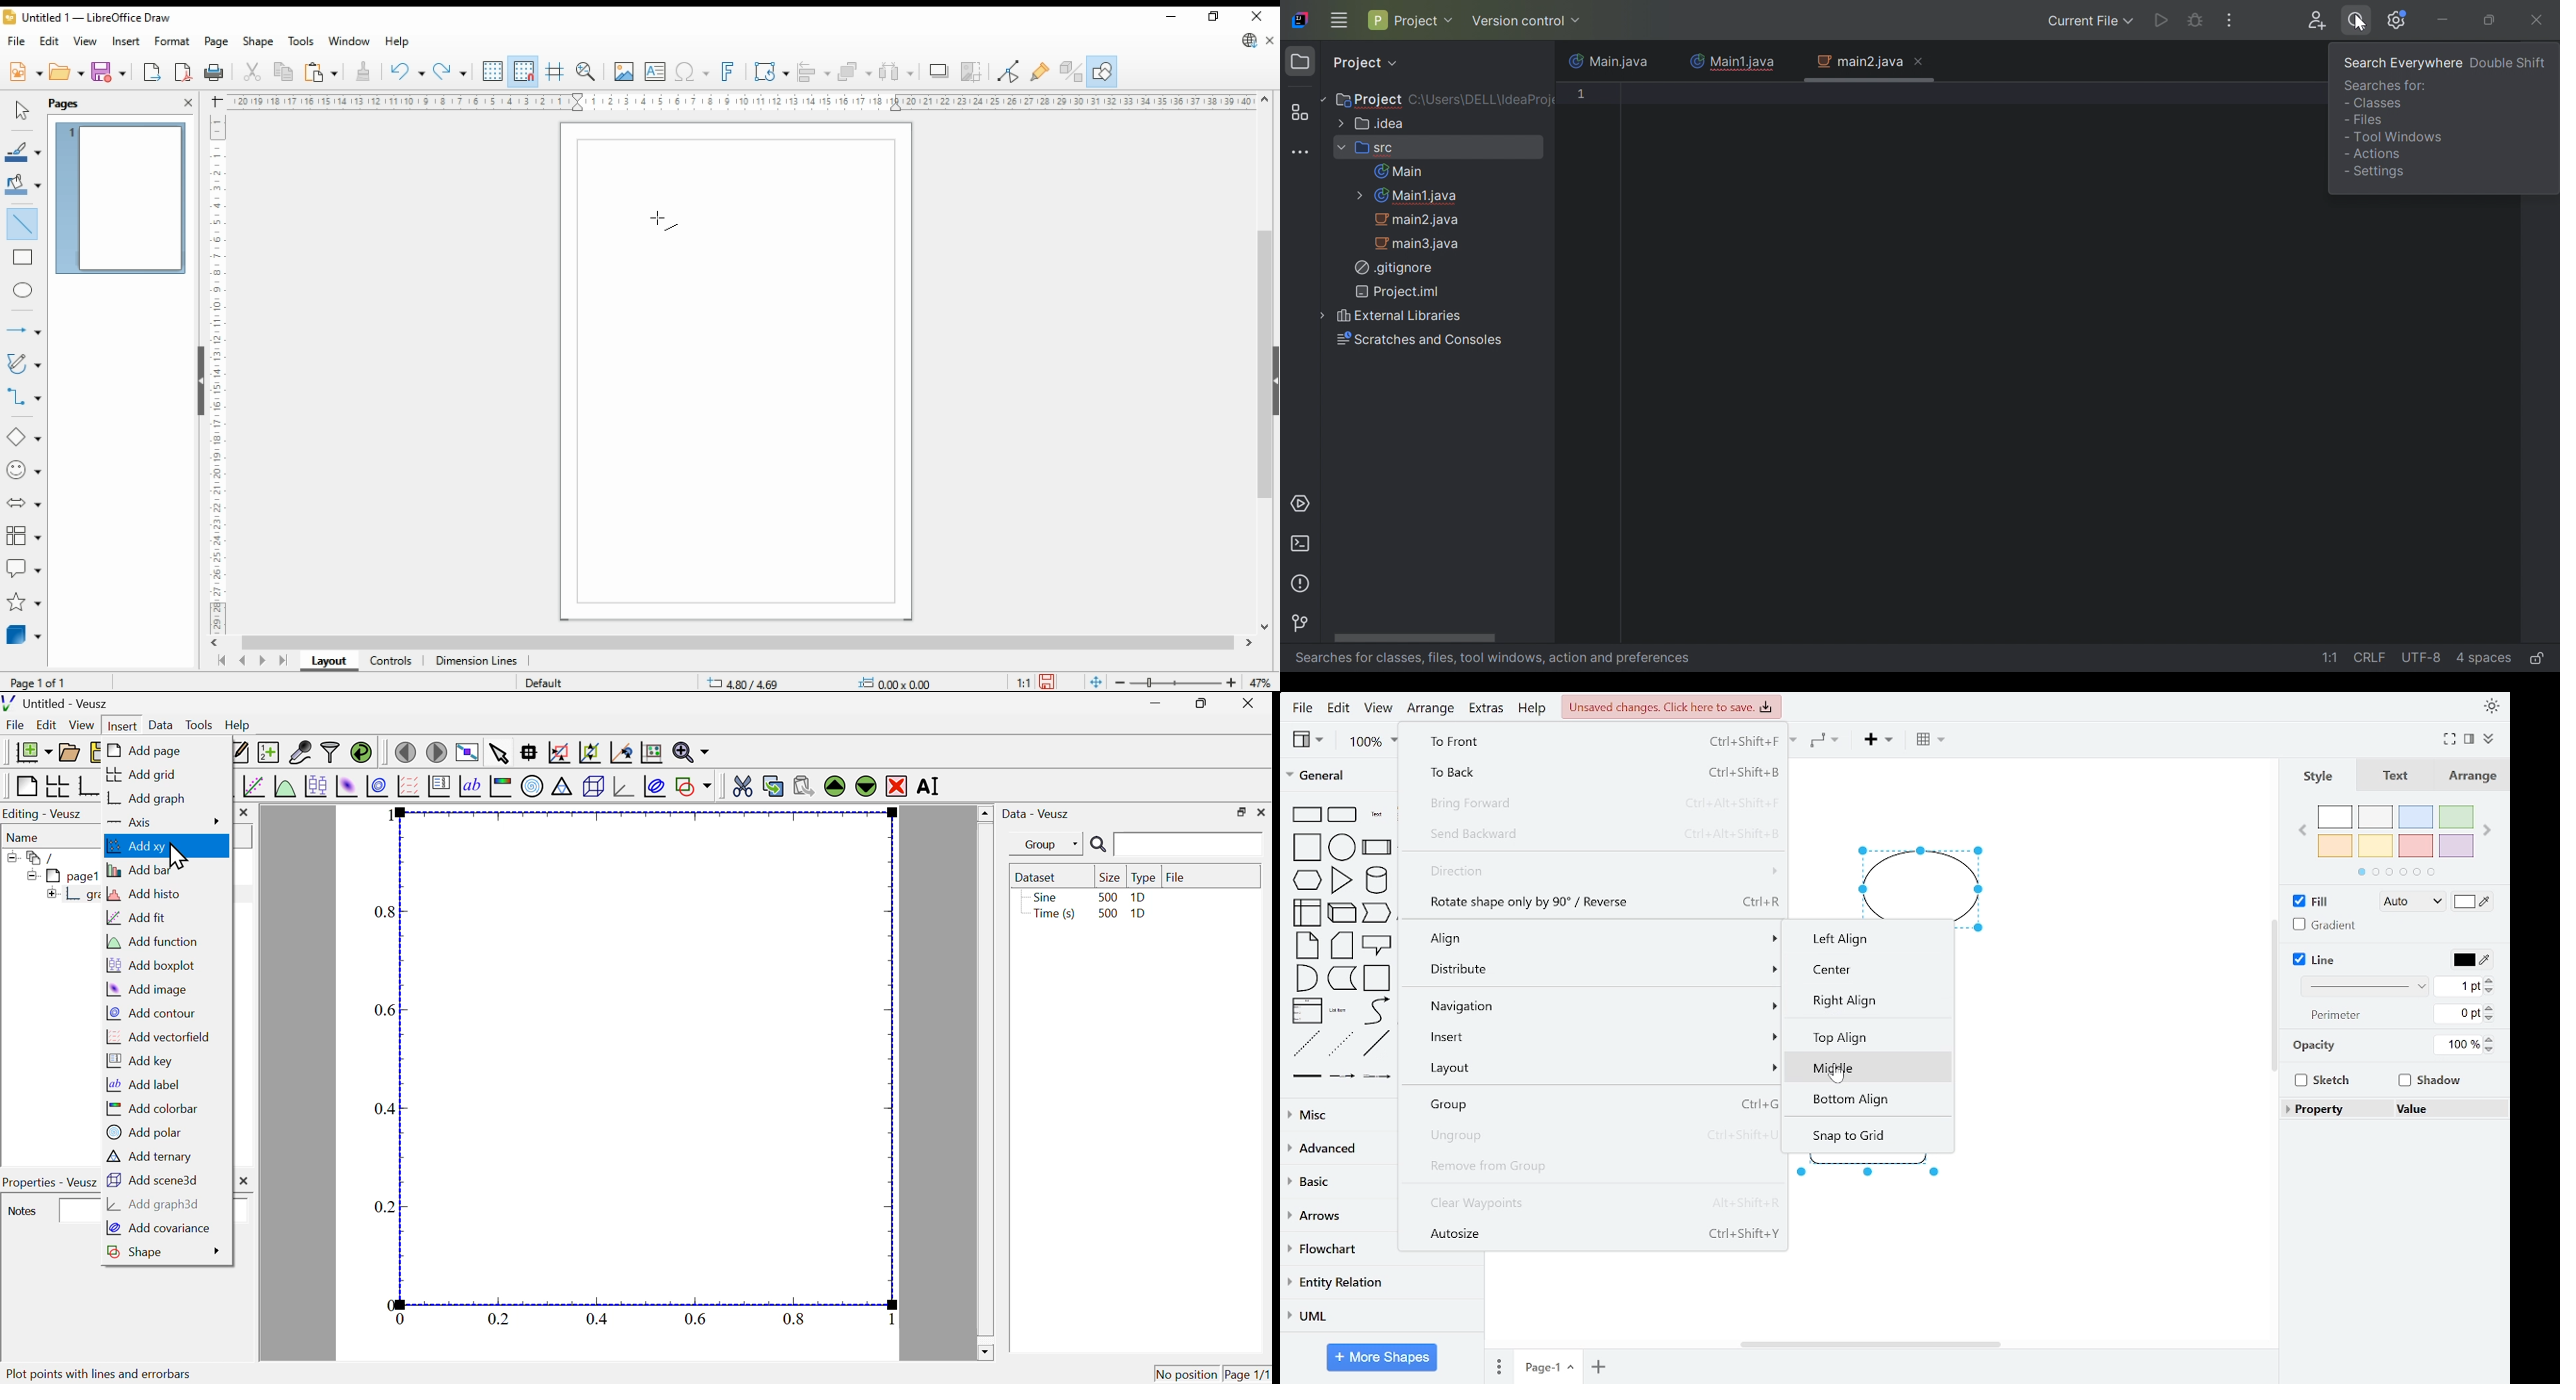 This screenshot has width=2576, height=1400. What do you see at coordinates (1594, 1135) in the screenshot?
I see `Ungroup` at bounding box center [1594, 1135].